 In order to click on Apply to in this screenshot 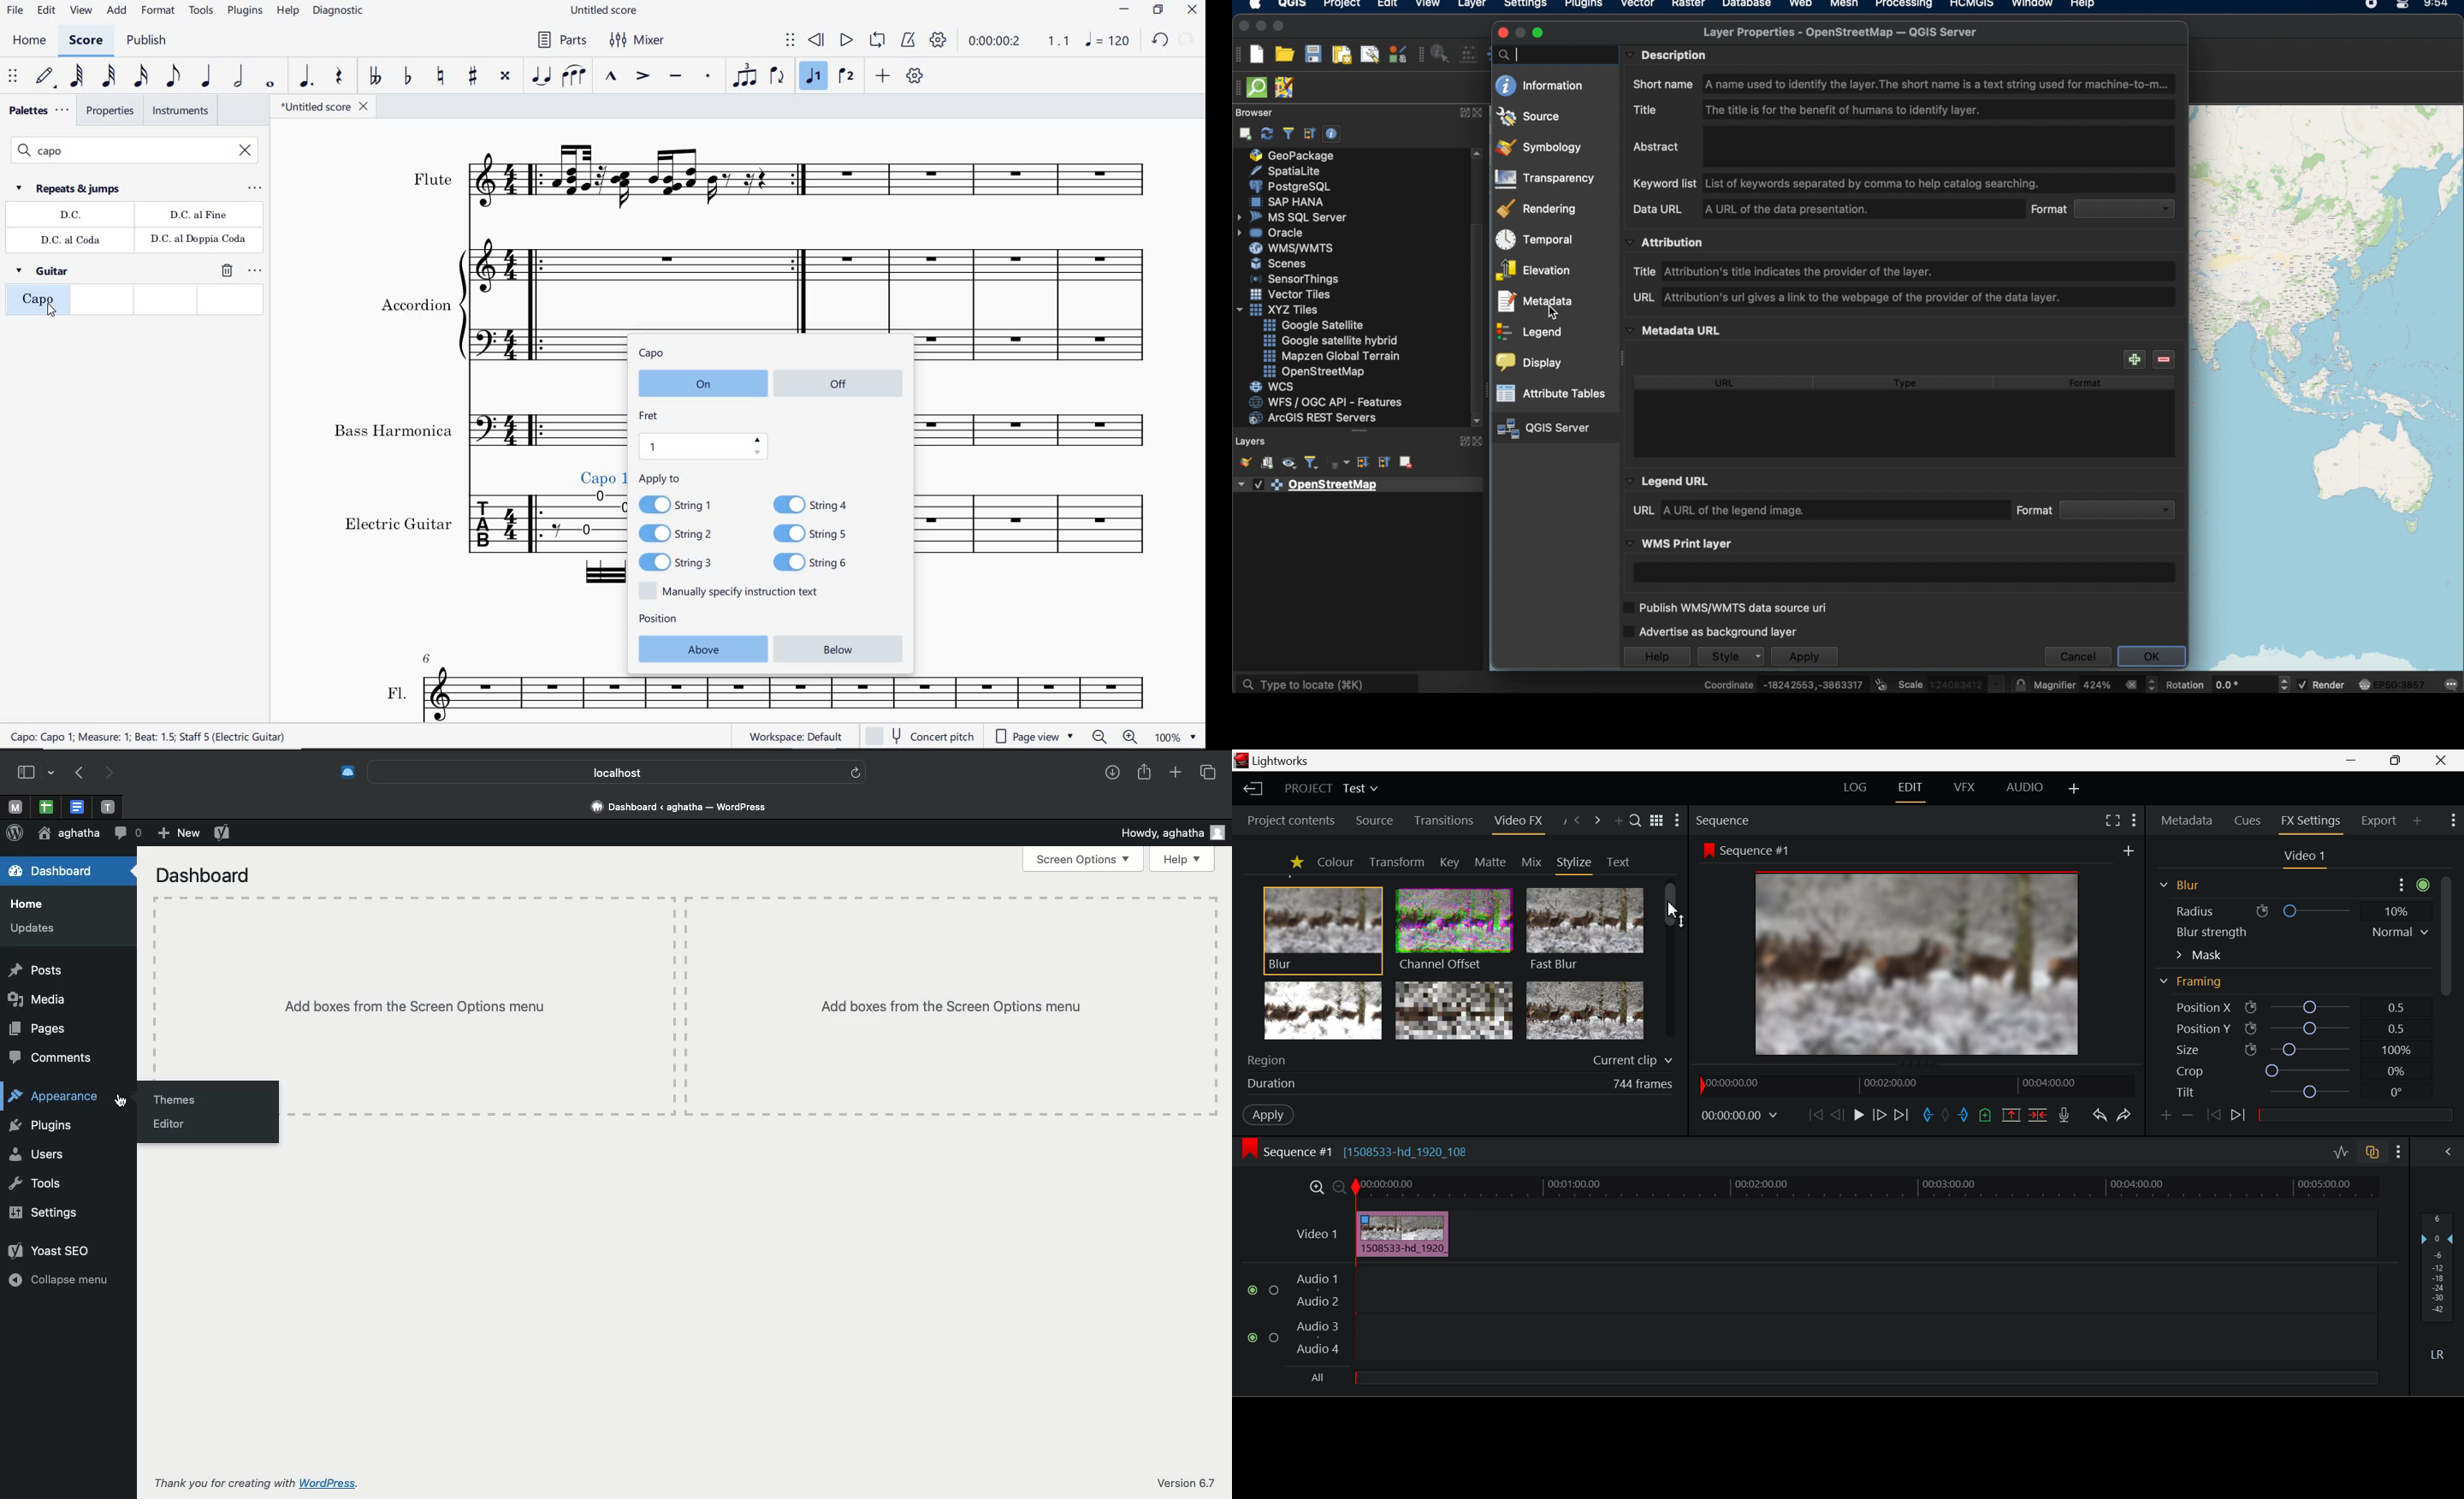, I will do `click(660, 478)`.